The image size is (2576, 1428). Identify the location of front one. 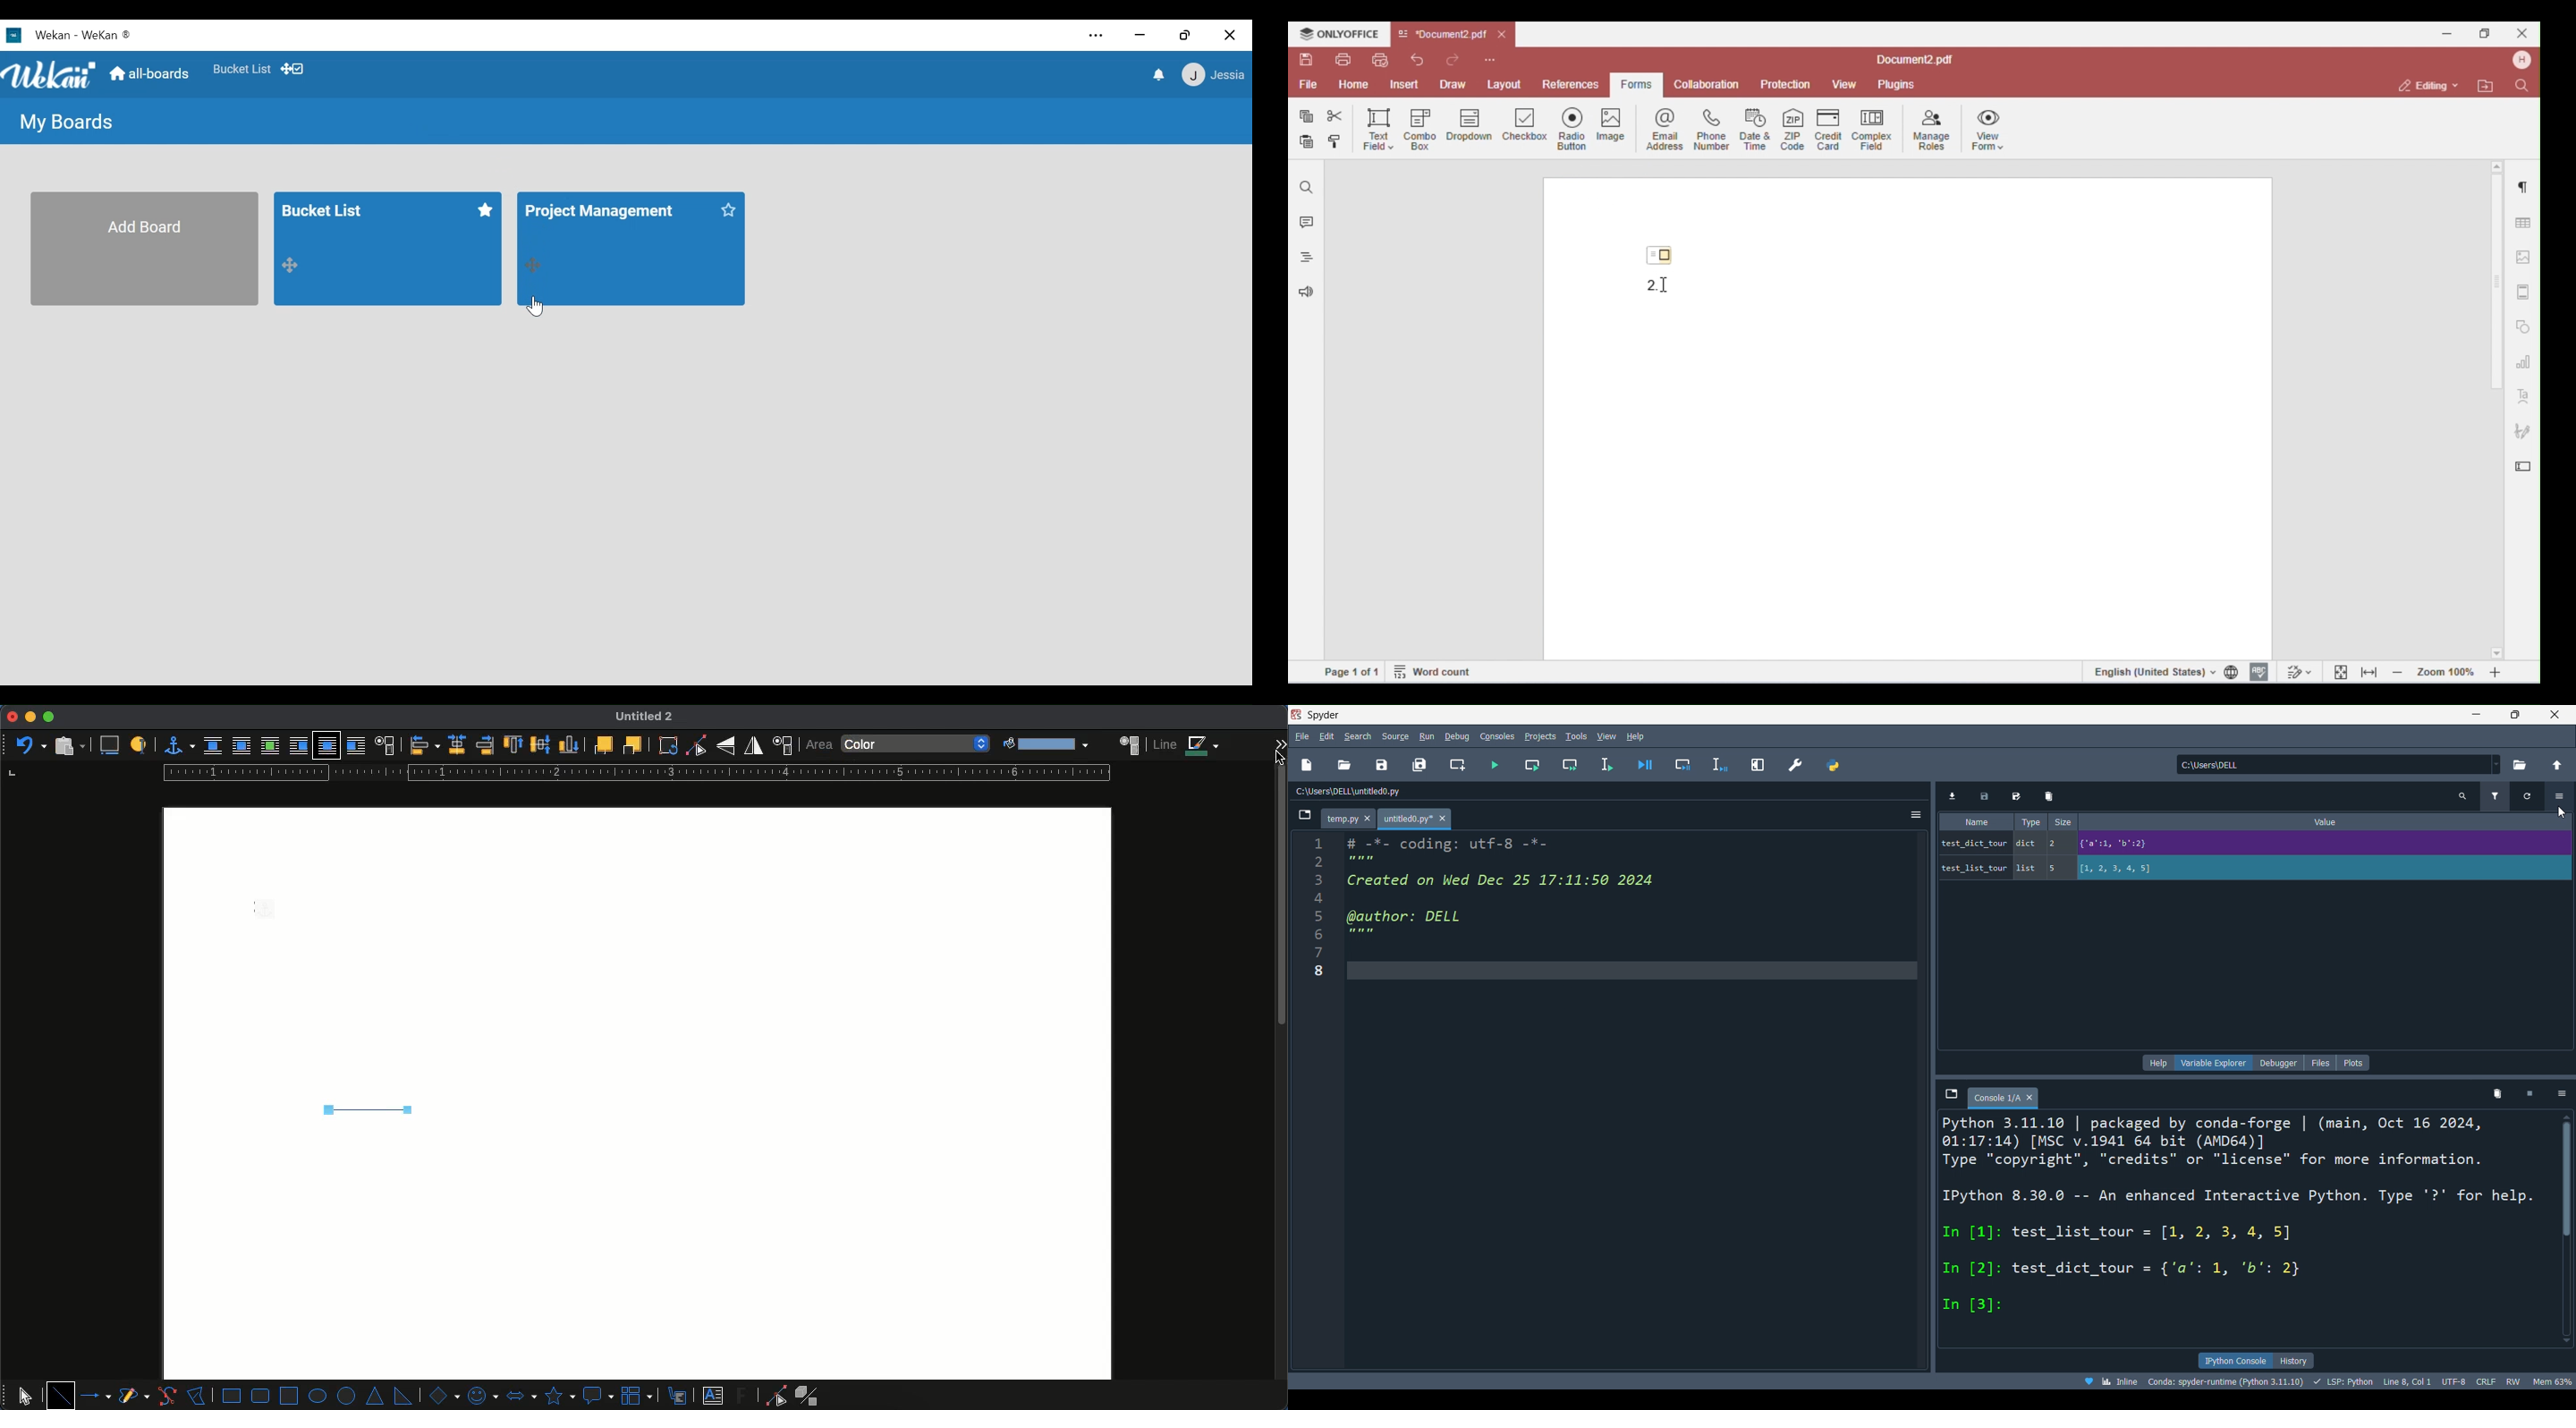
(602, 744).